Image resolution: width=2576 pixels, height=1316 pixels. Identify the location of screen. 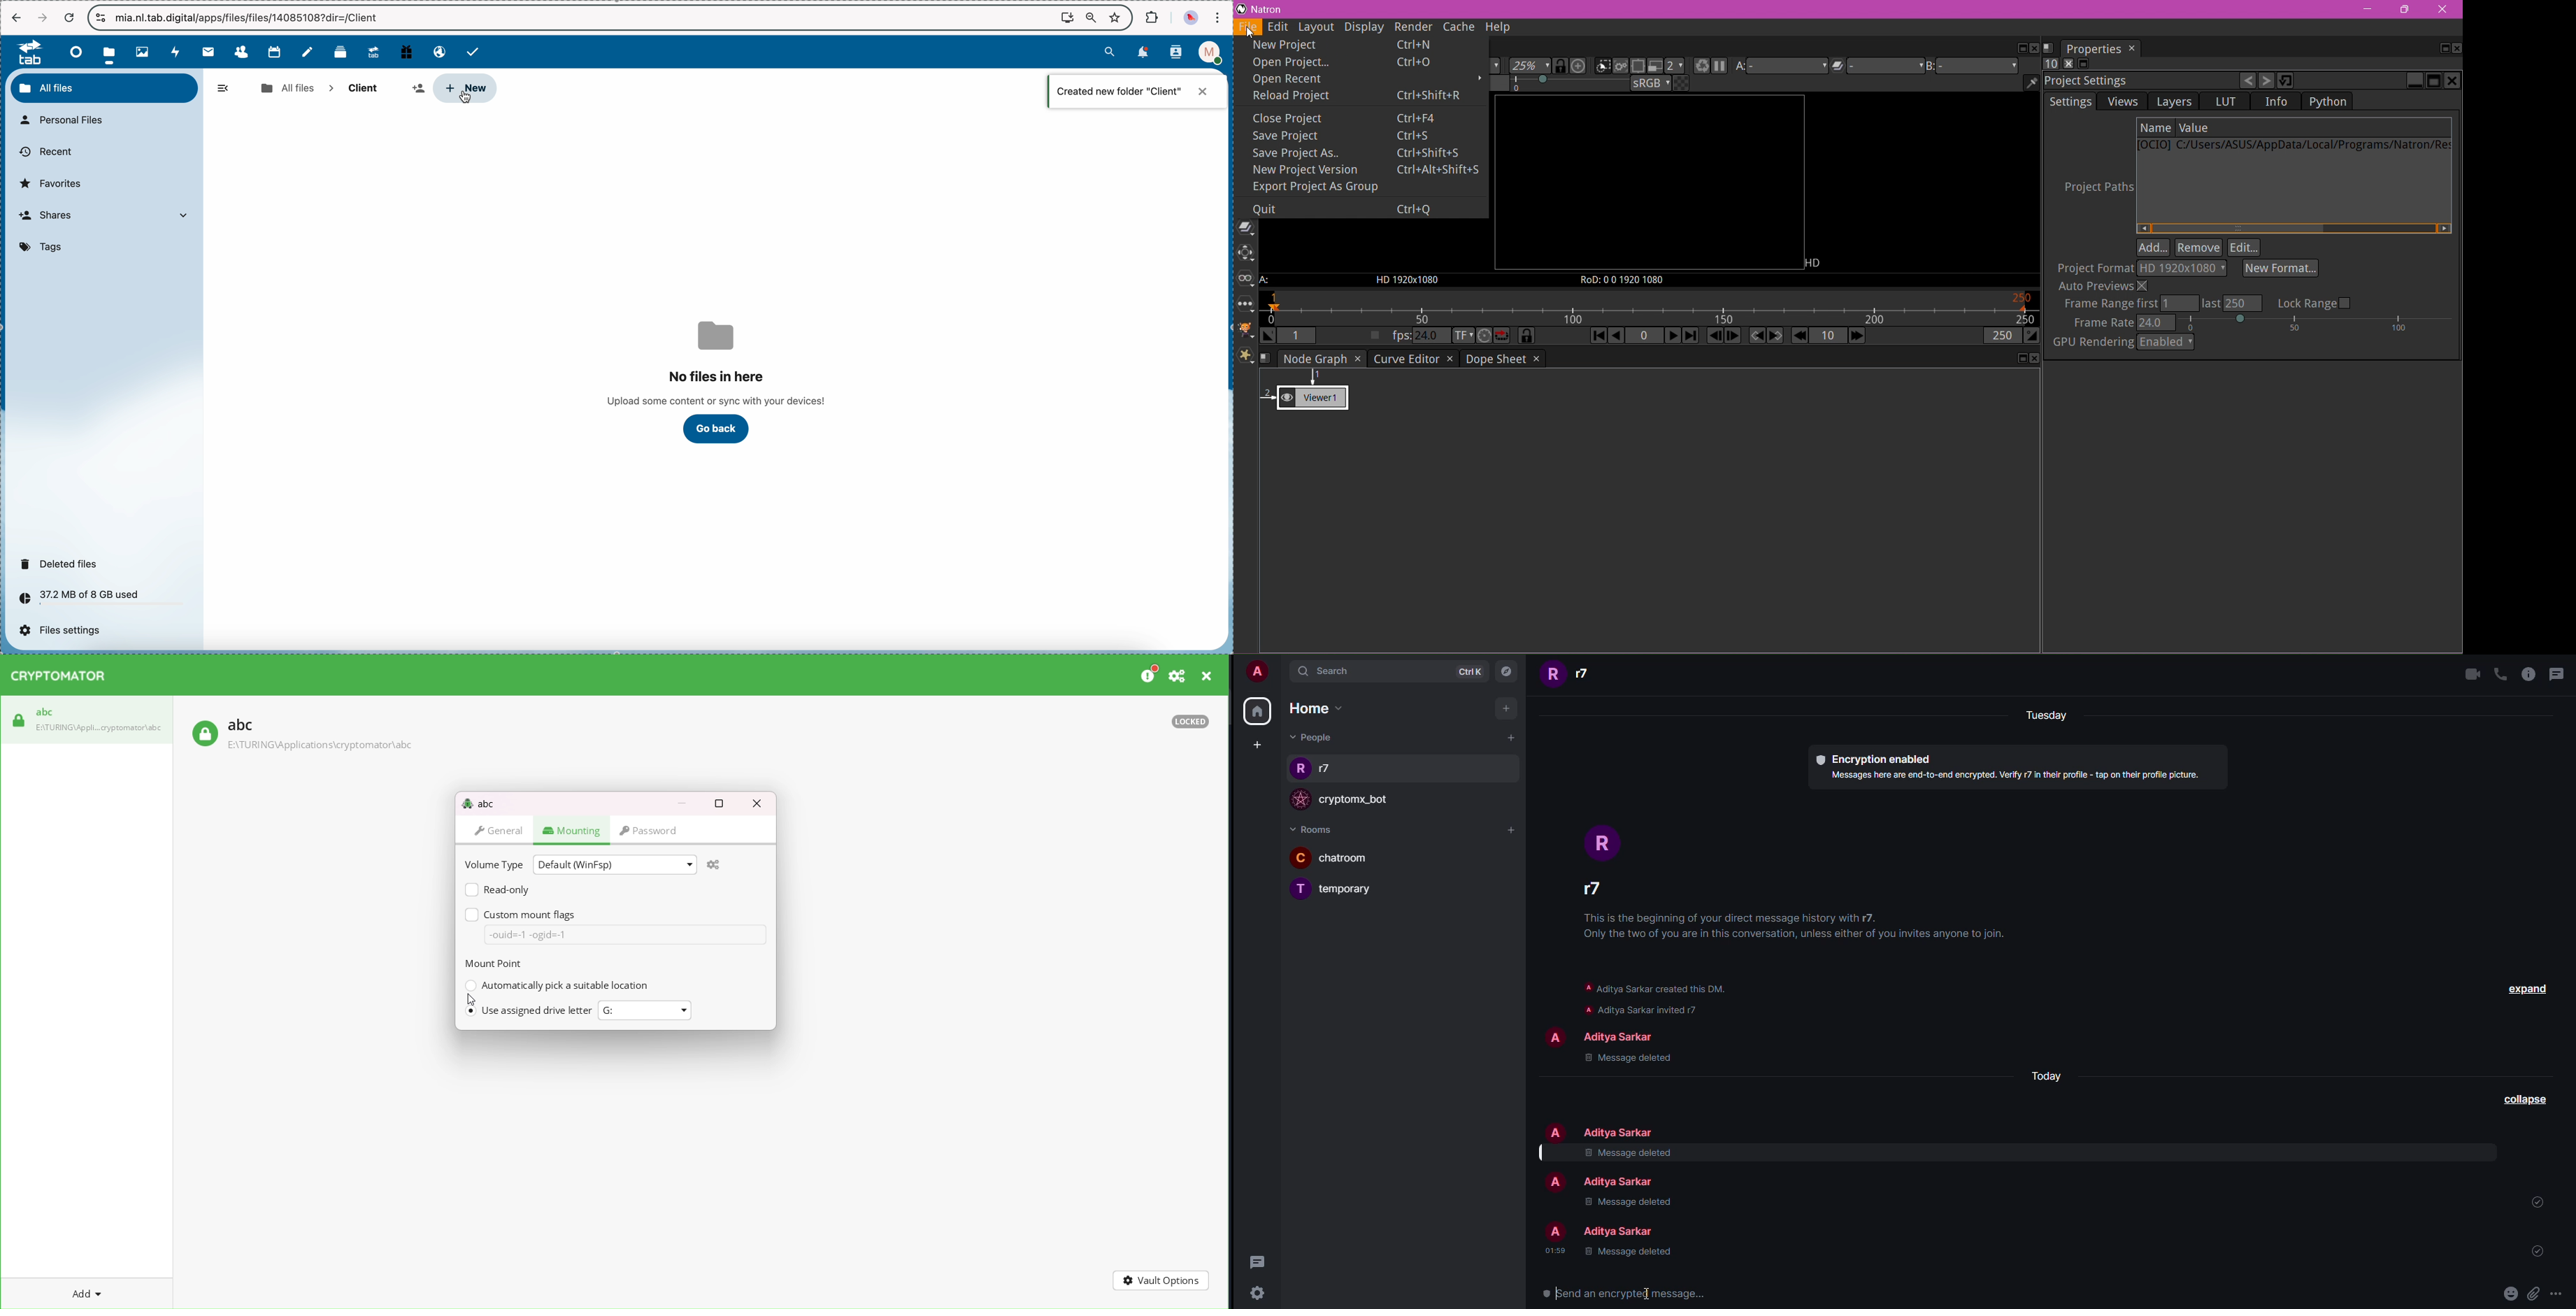
(1068, 17).